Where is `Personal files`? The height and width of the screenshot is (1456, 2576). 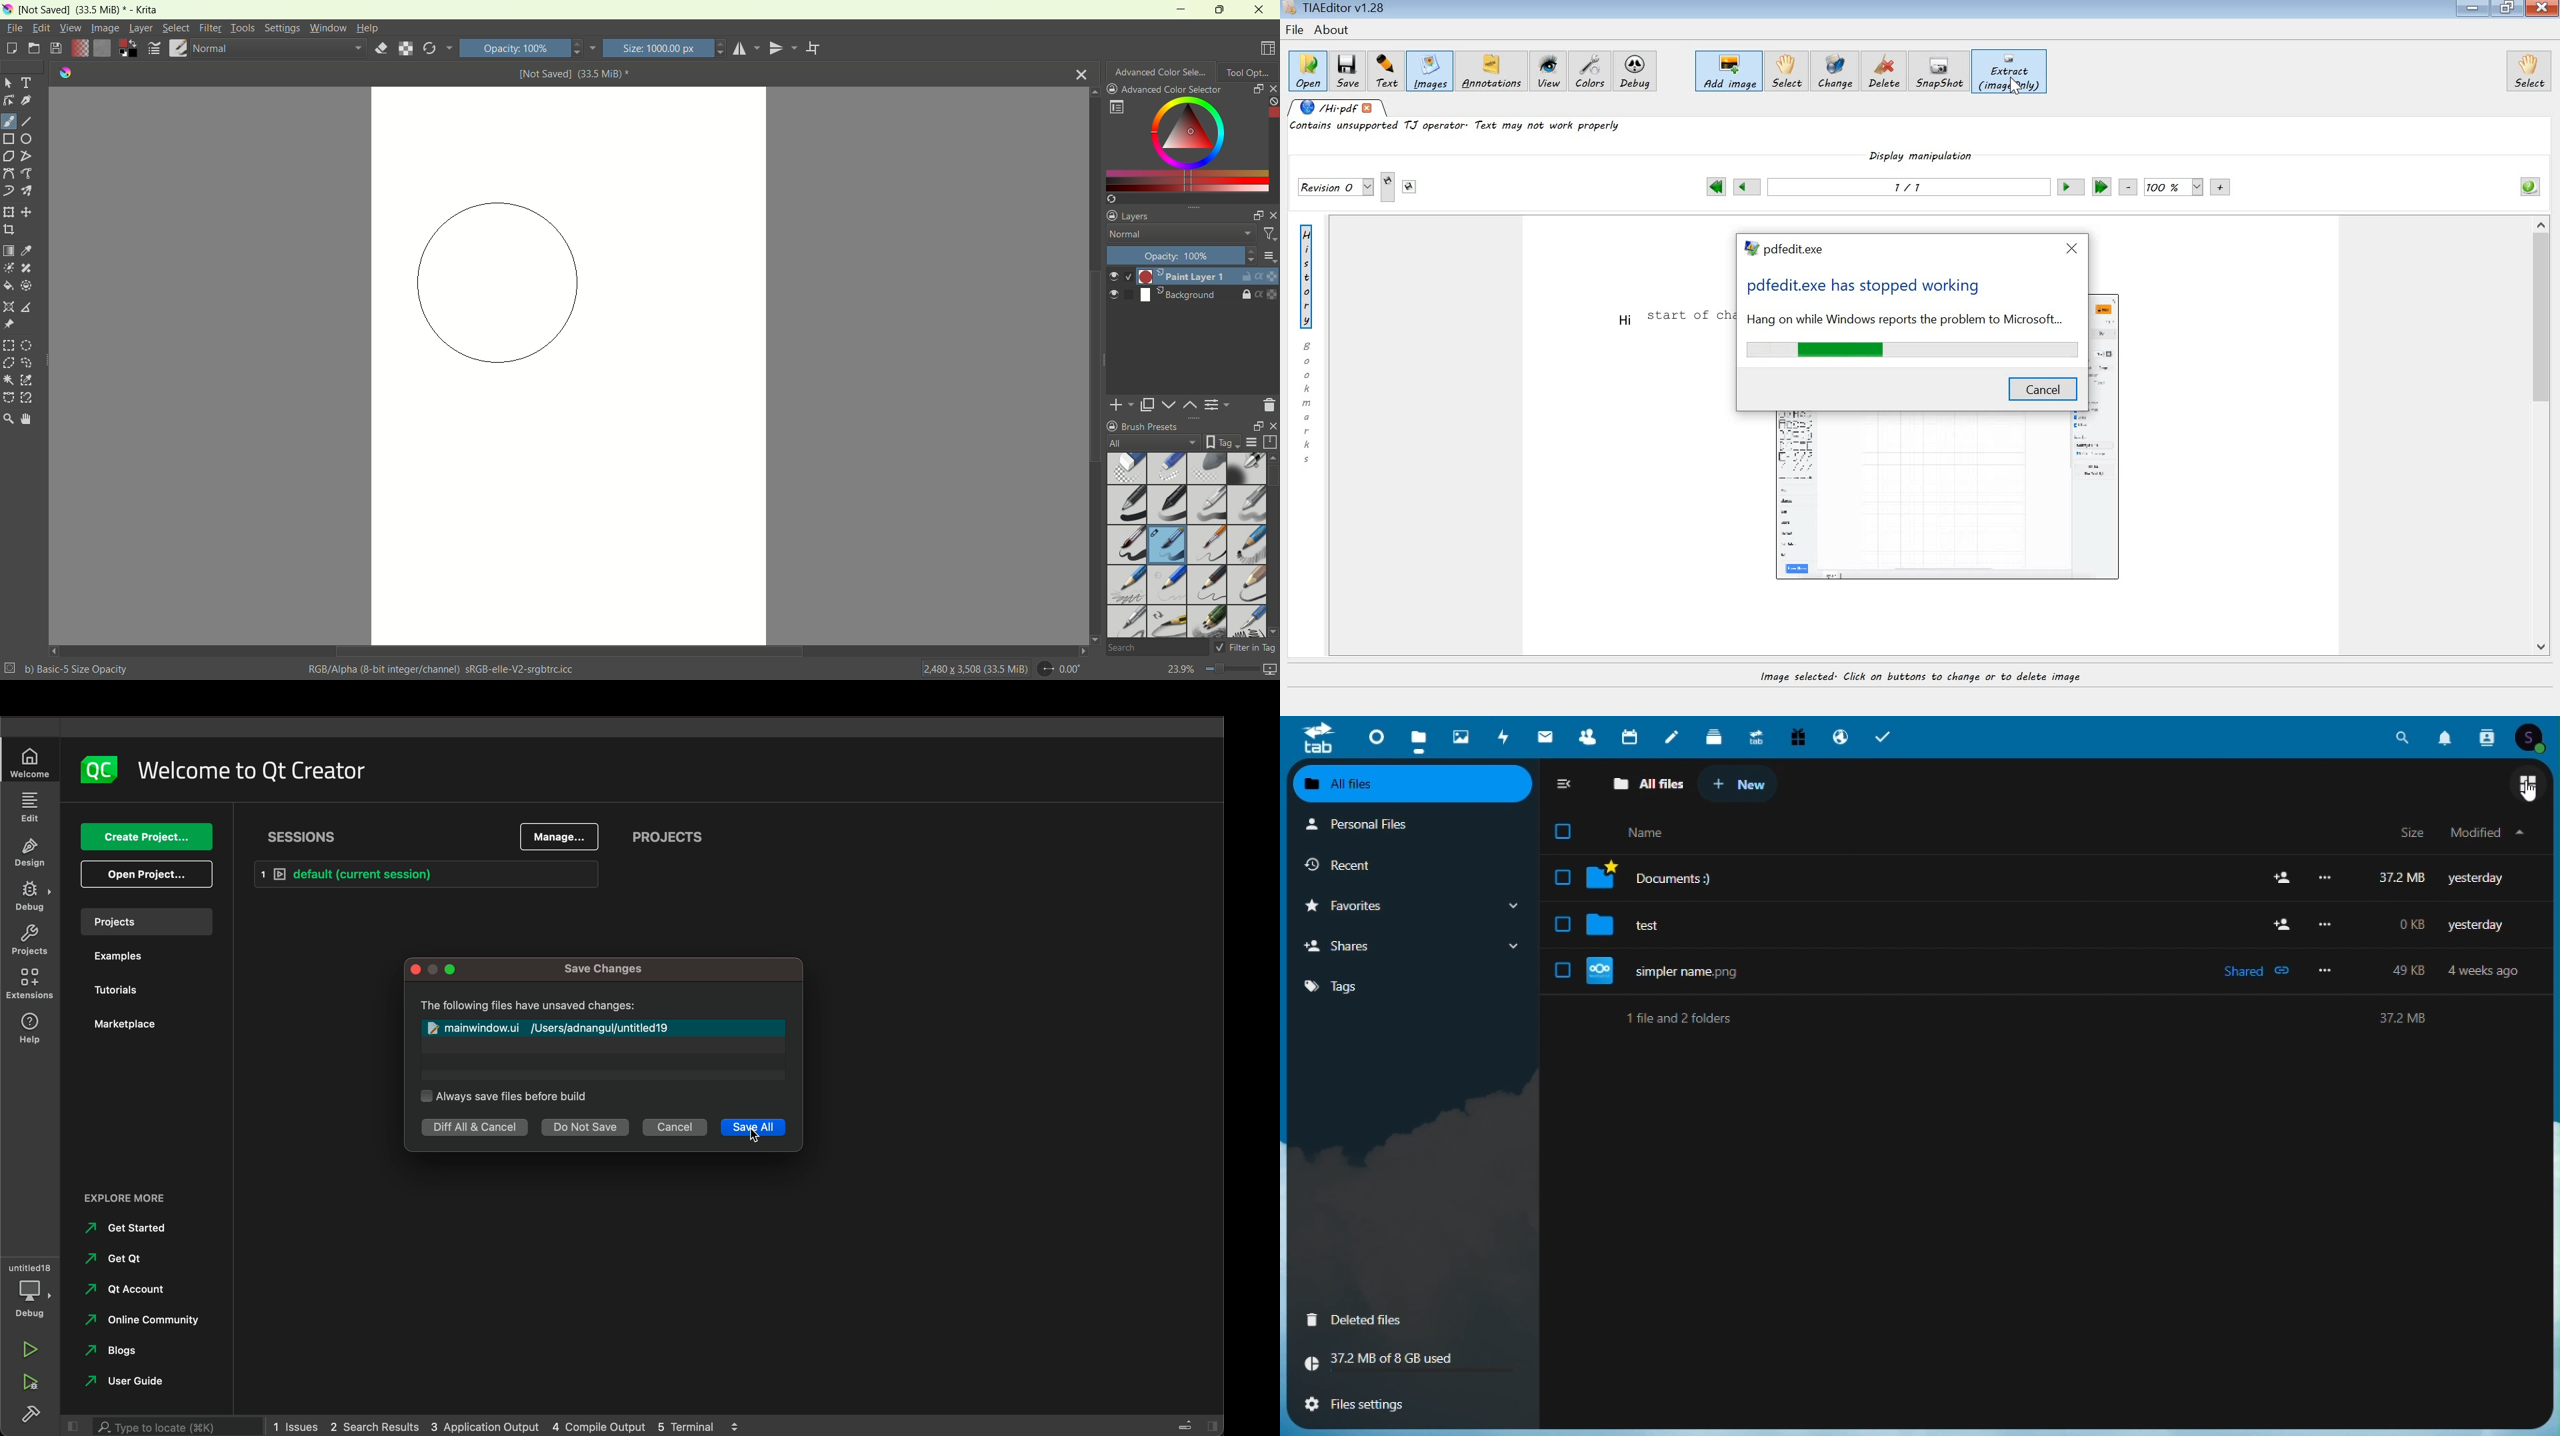 Personal files is located at coordinates (1413, 827).